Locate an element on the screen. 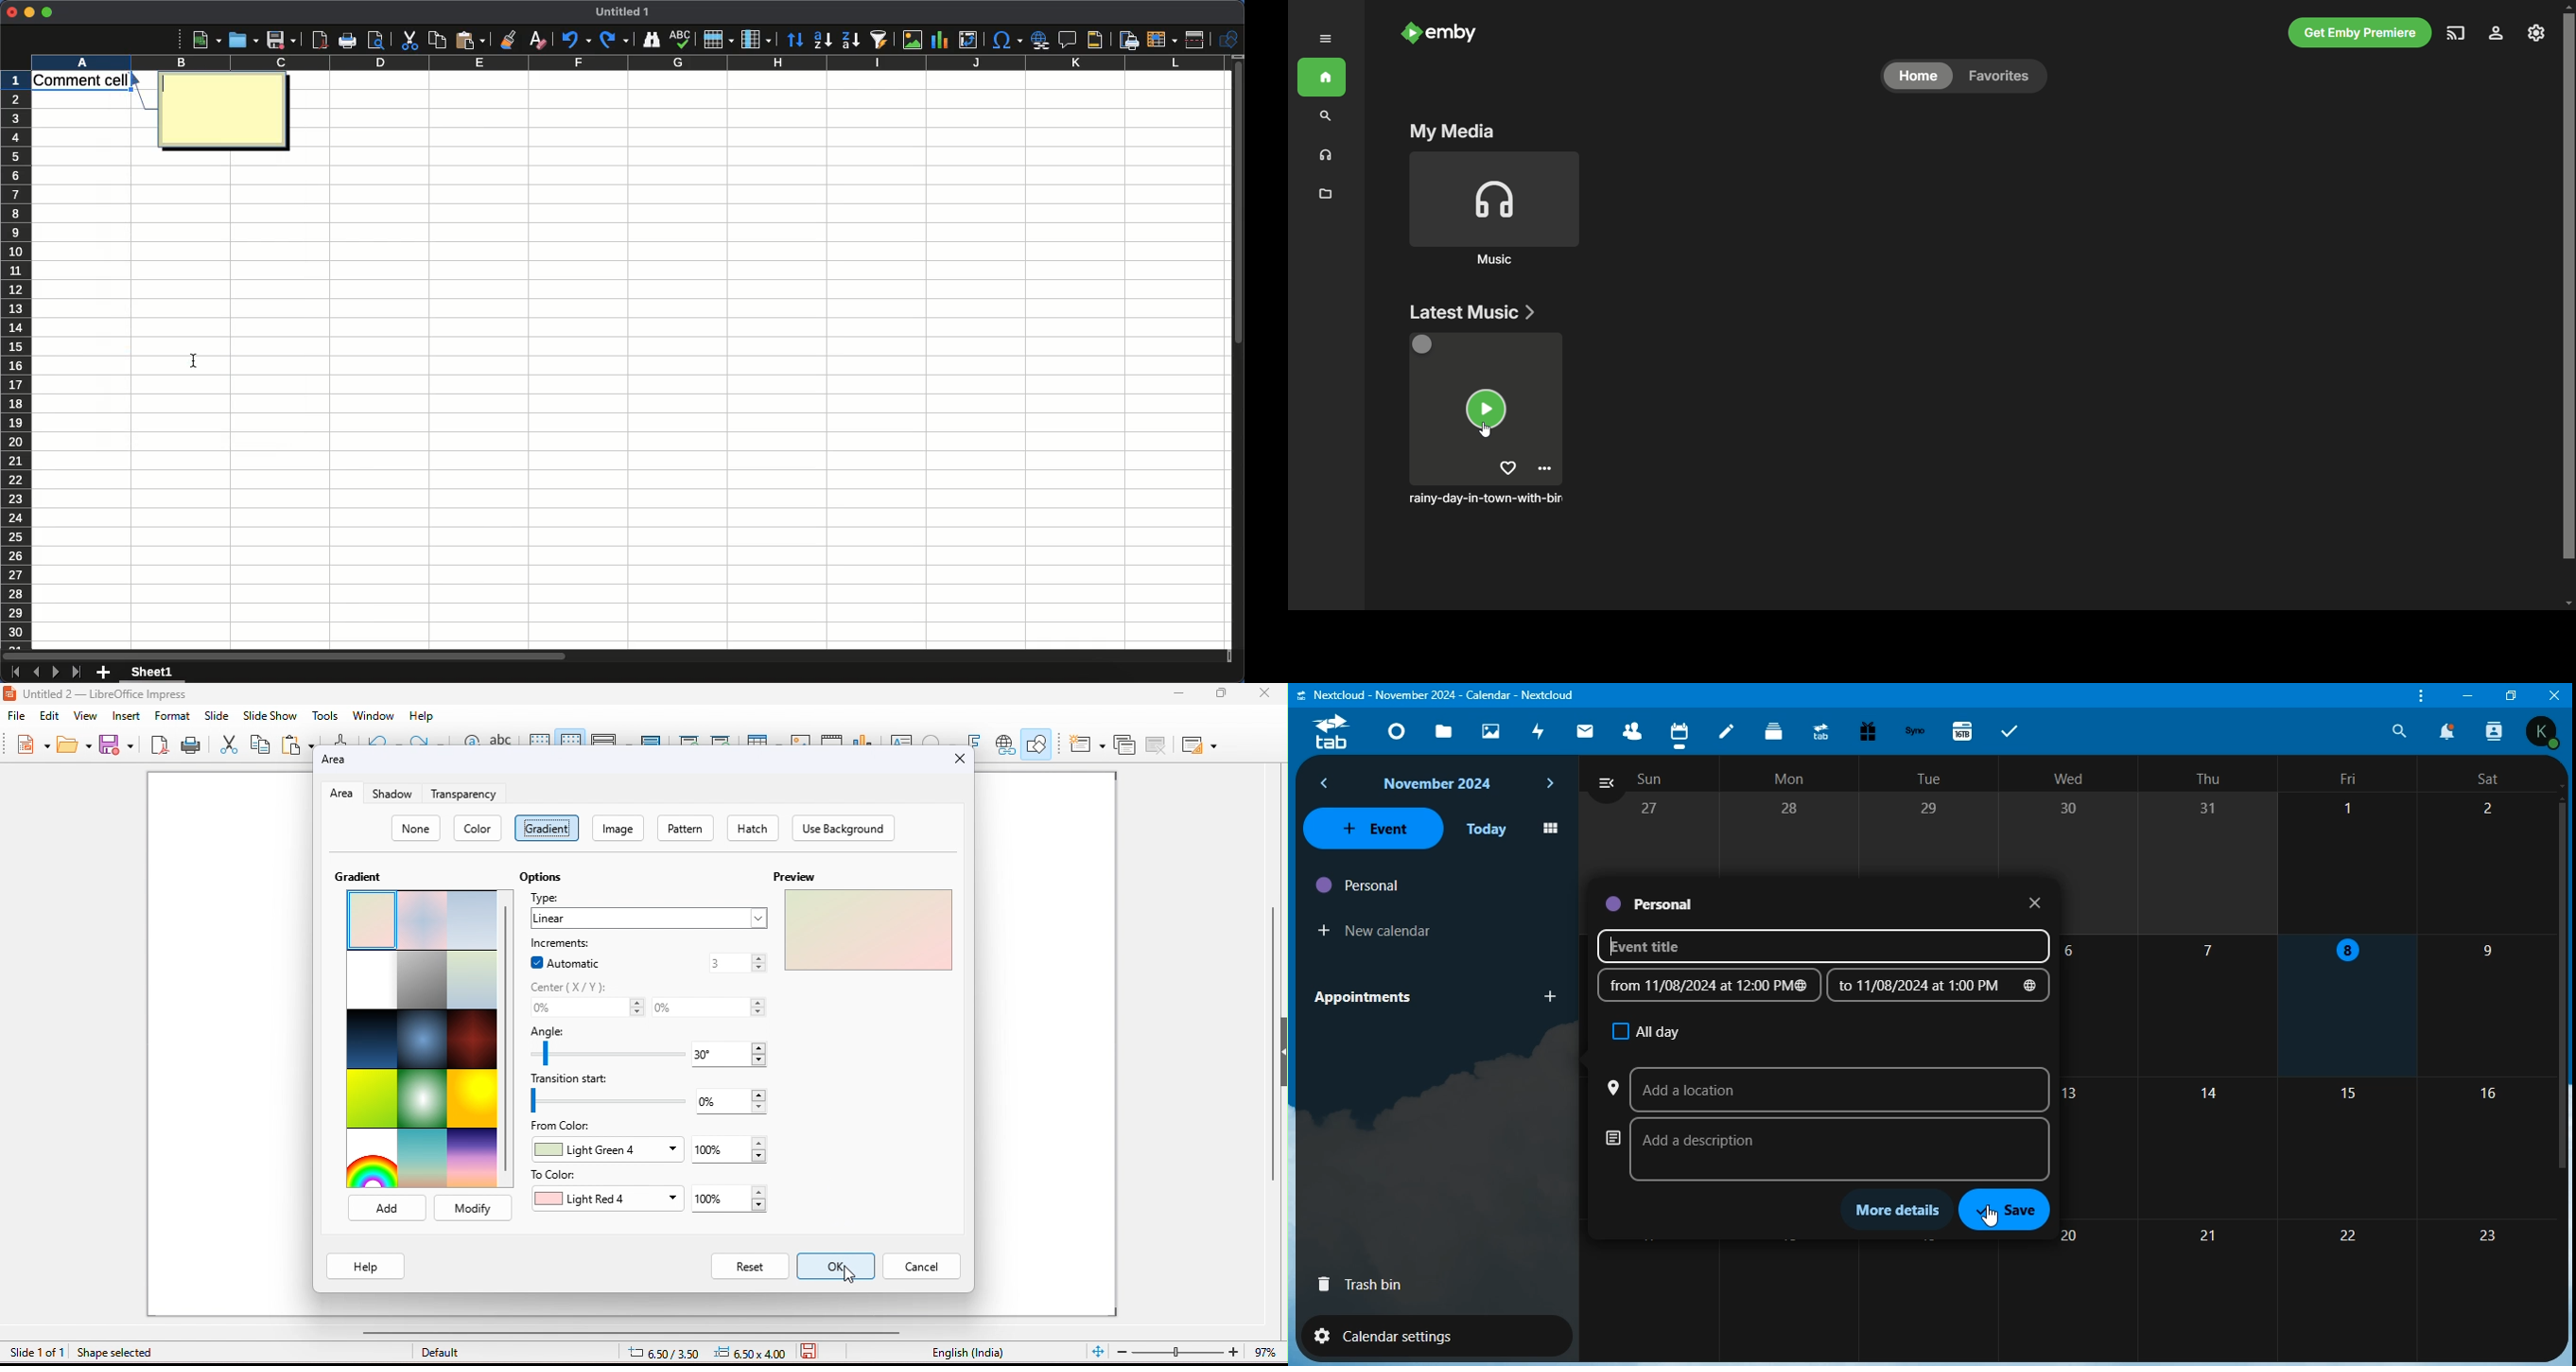  shape selected is located at coordinates (125, 1354).